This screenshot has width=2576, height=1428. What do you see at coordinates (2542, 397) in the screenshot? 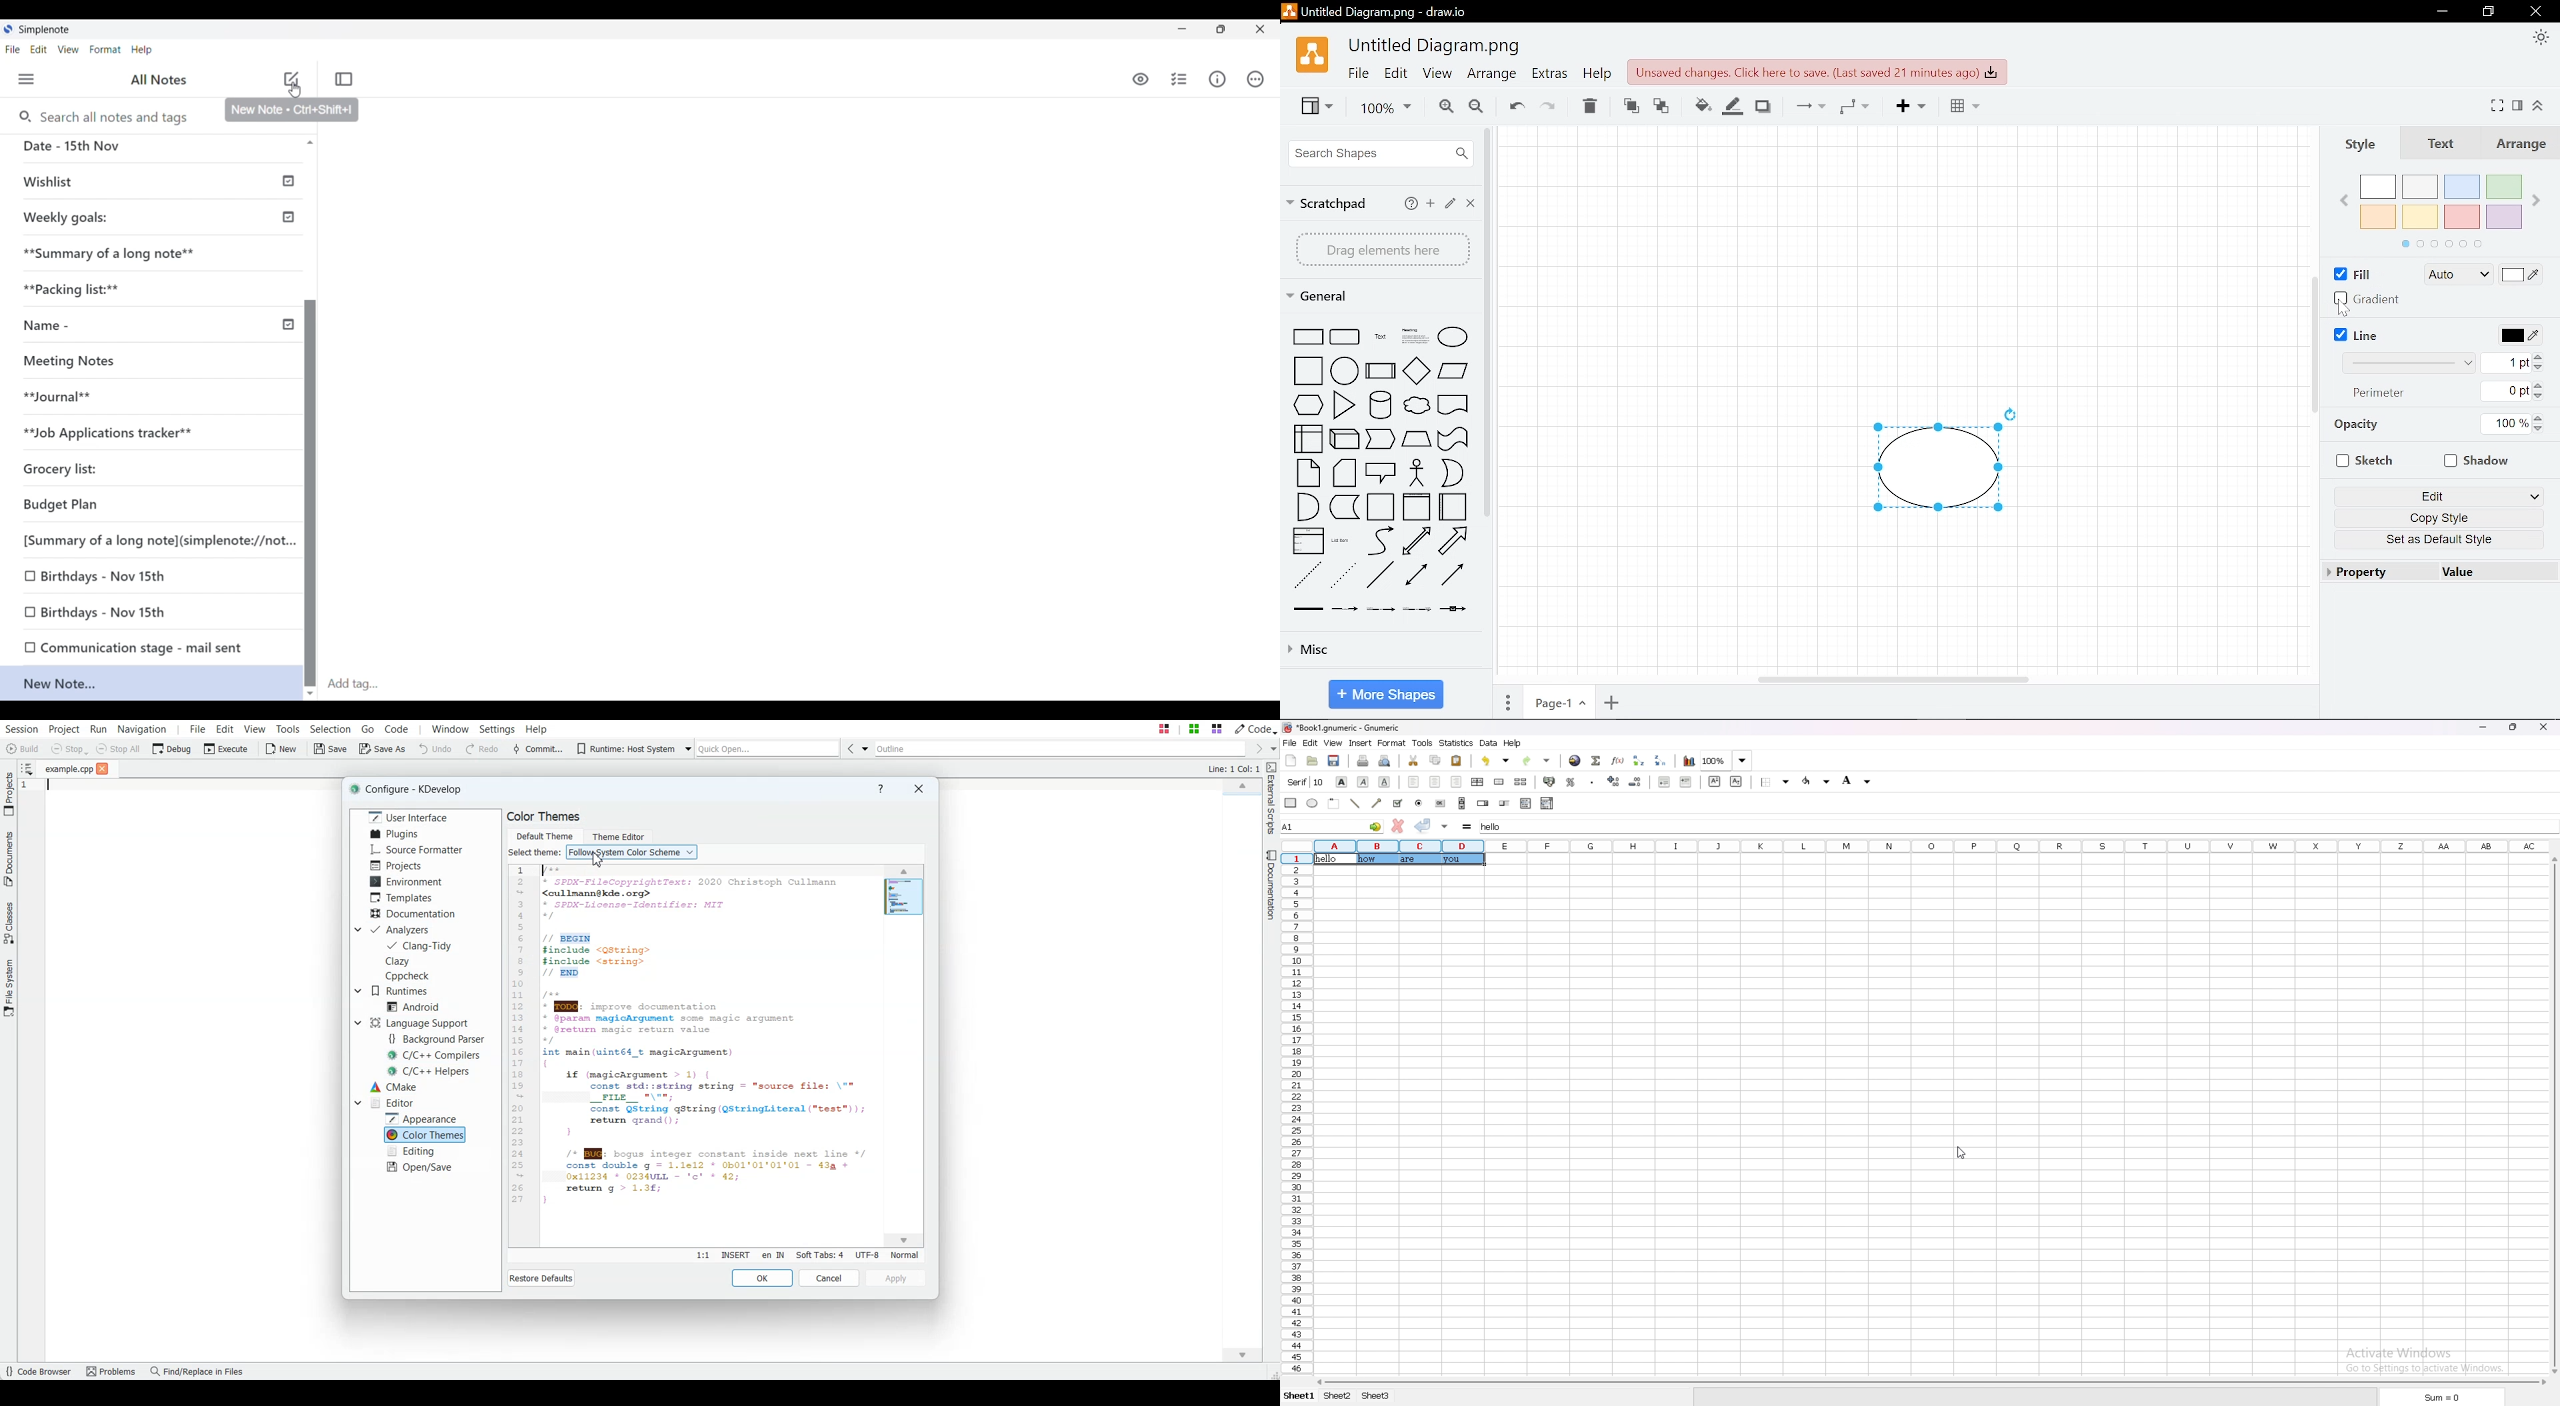
I see `Decrease Perimeter` at bounding box center [2542, 397].